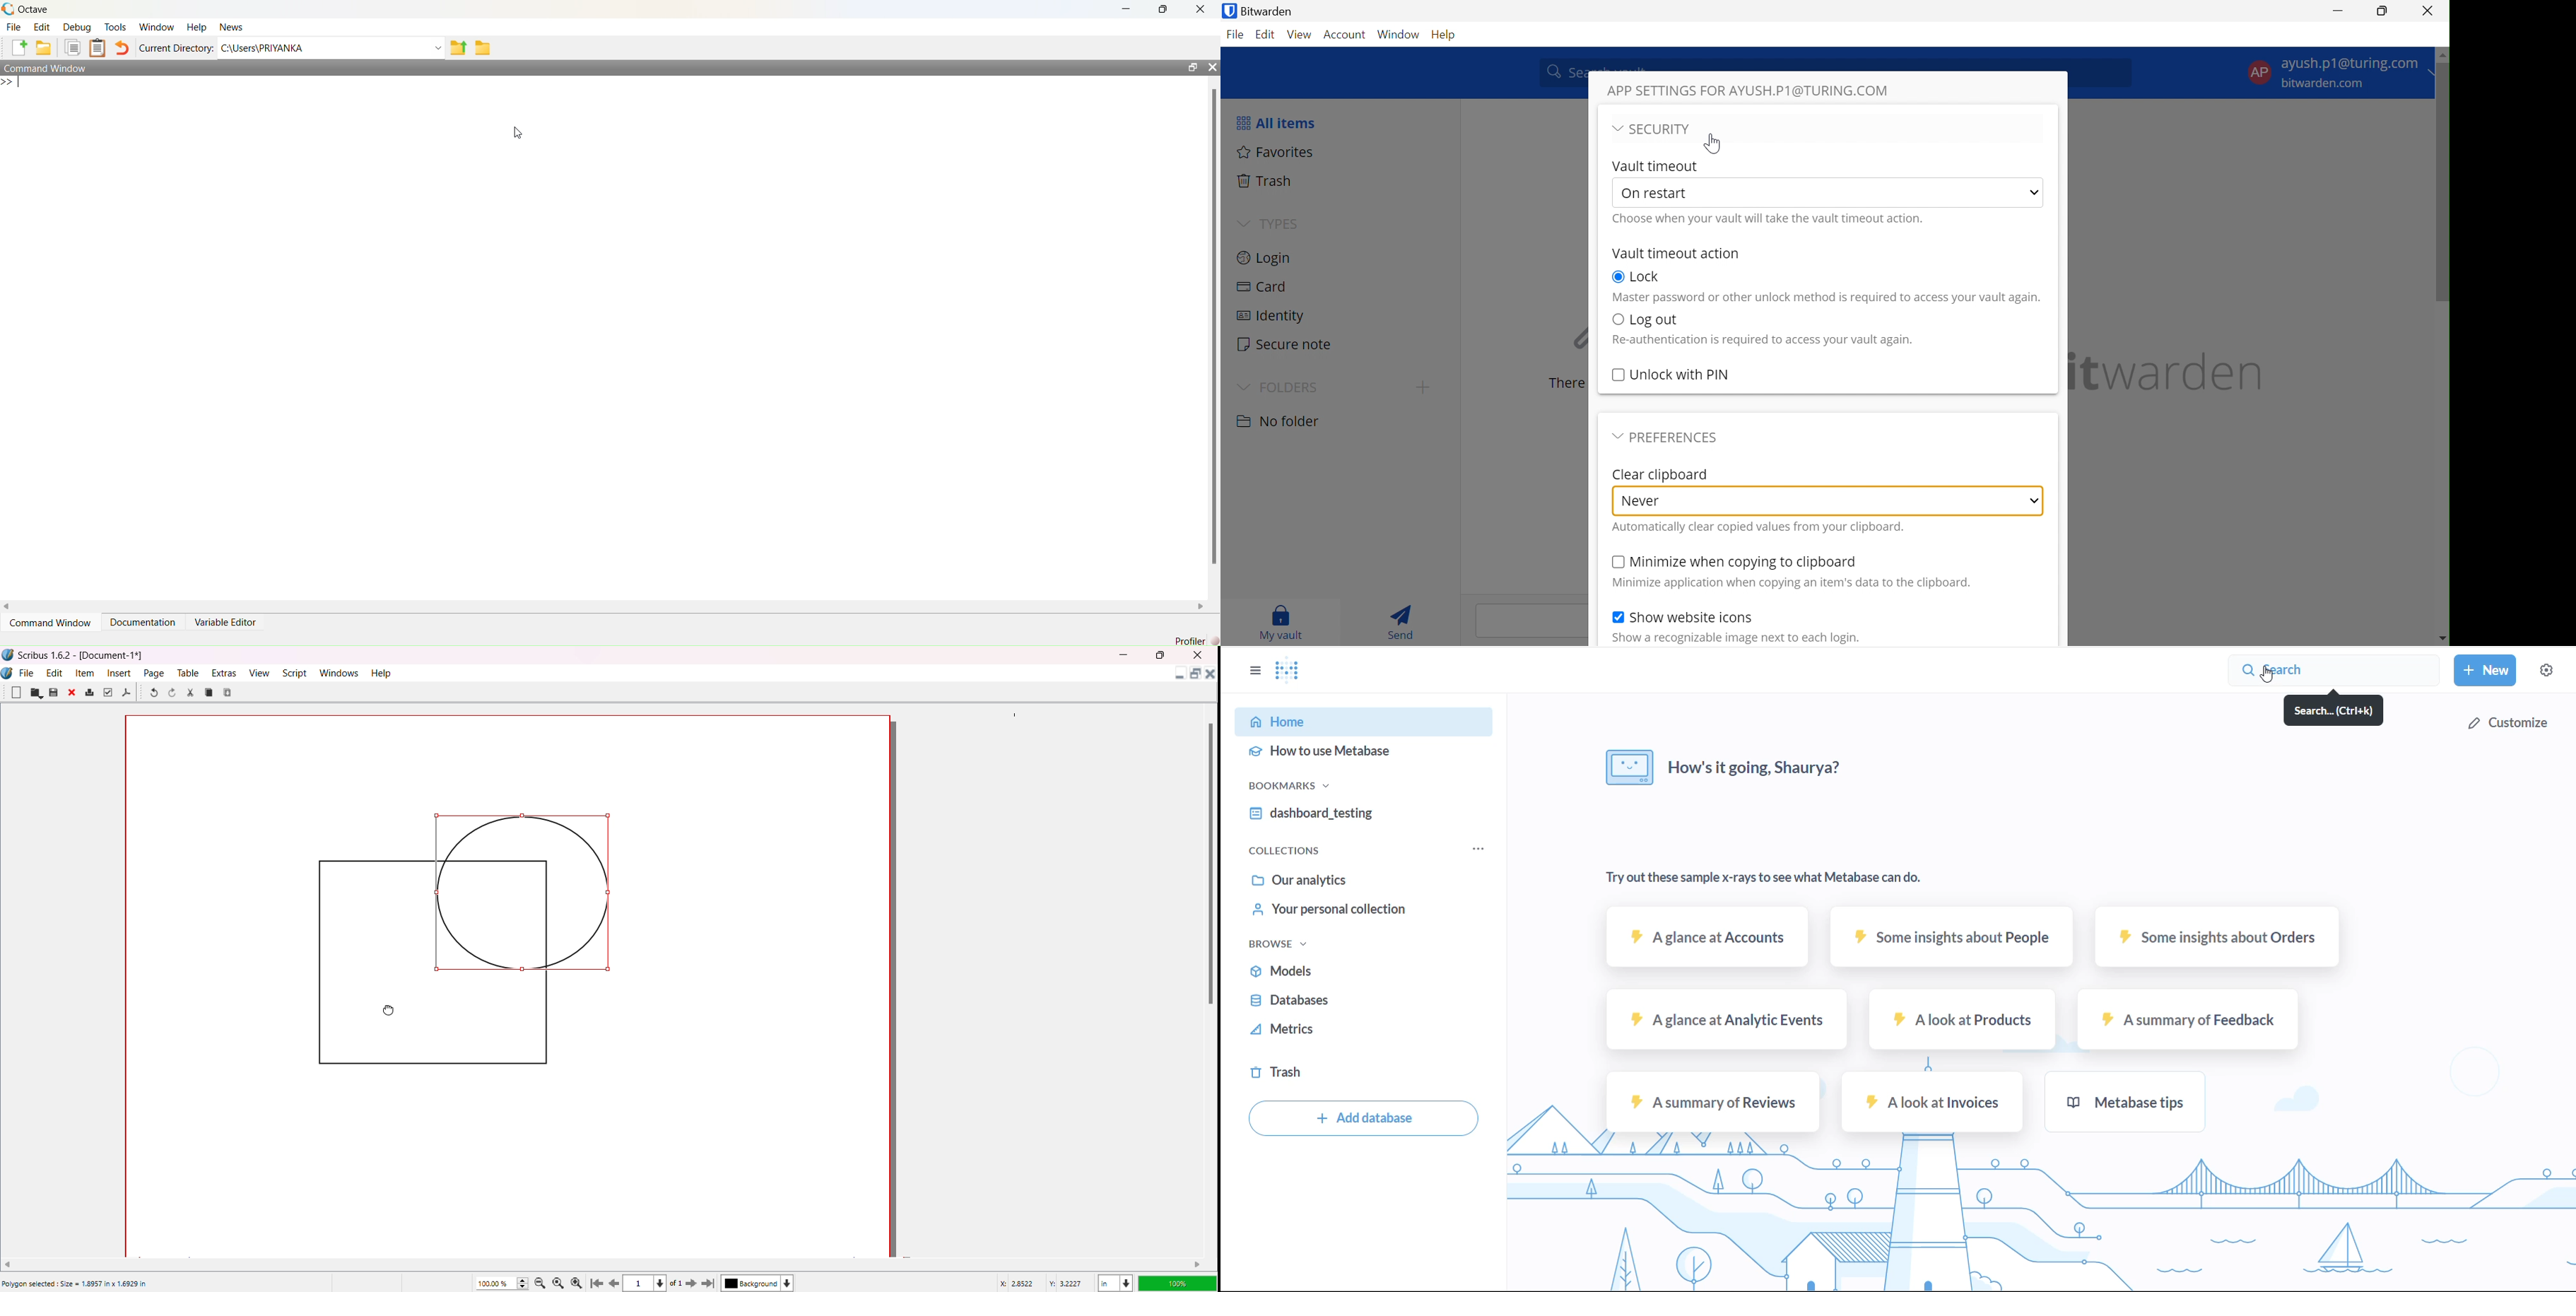 The width and height of the screenshot is (2576, 1316). What do you see at coordinates (1213, 331) in the screenshot?
I see `scrollbar` at bounding box center [1213, 331].